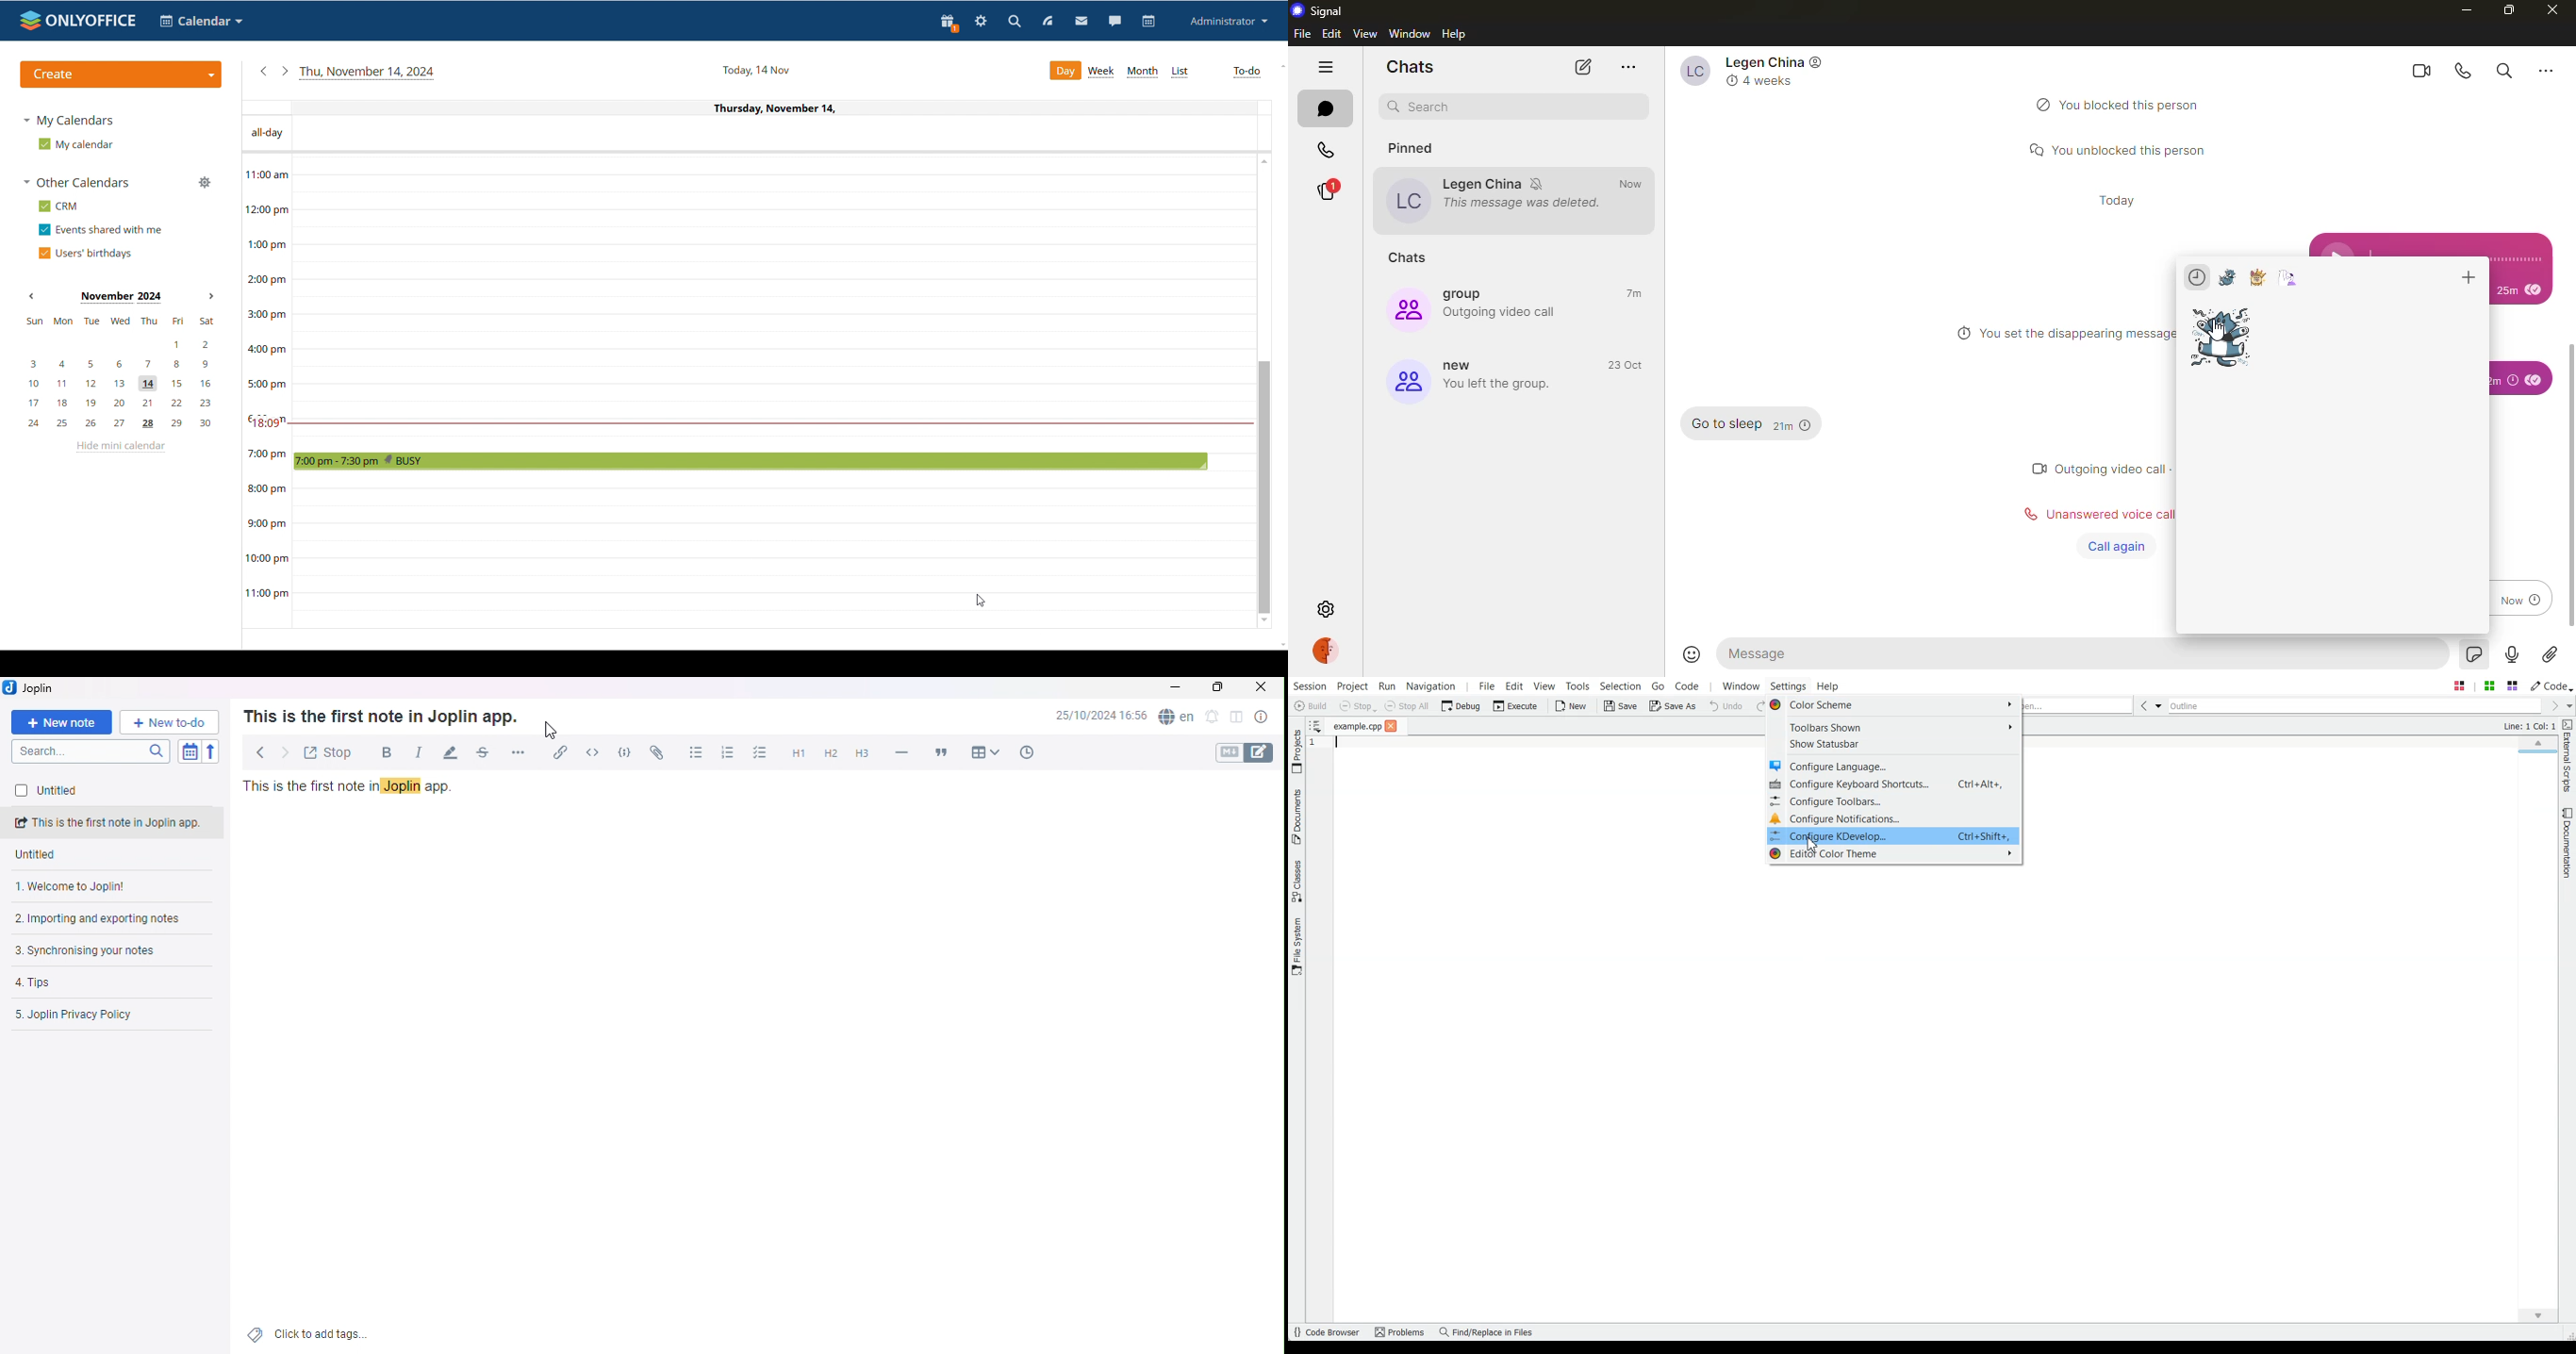 This screenshot has height=1372, width=2576. I want to click on Legen China, so click(1693, 72).